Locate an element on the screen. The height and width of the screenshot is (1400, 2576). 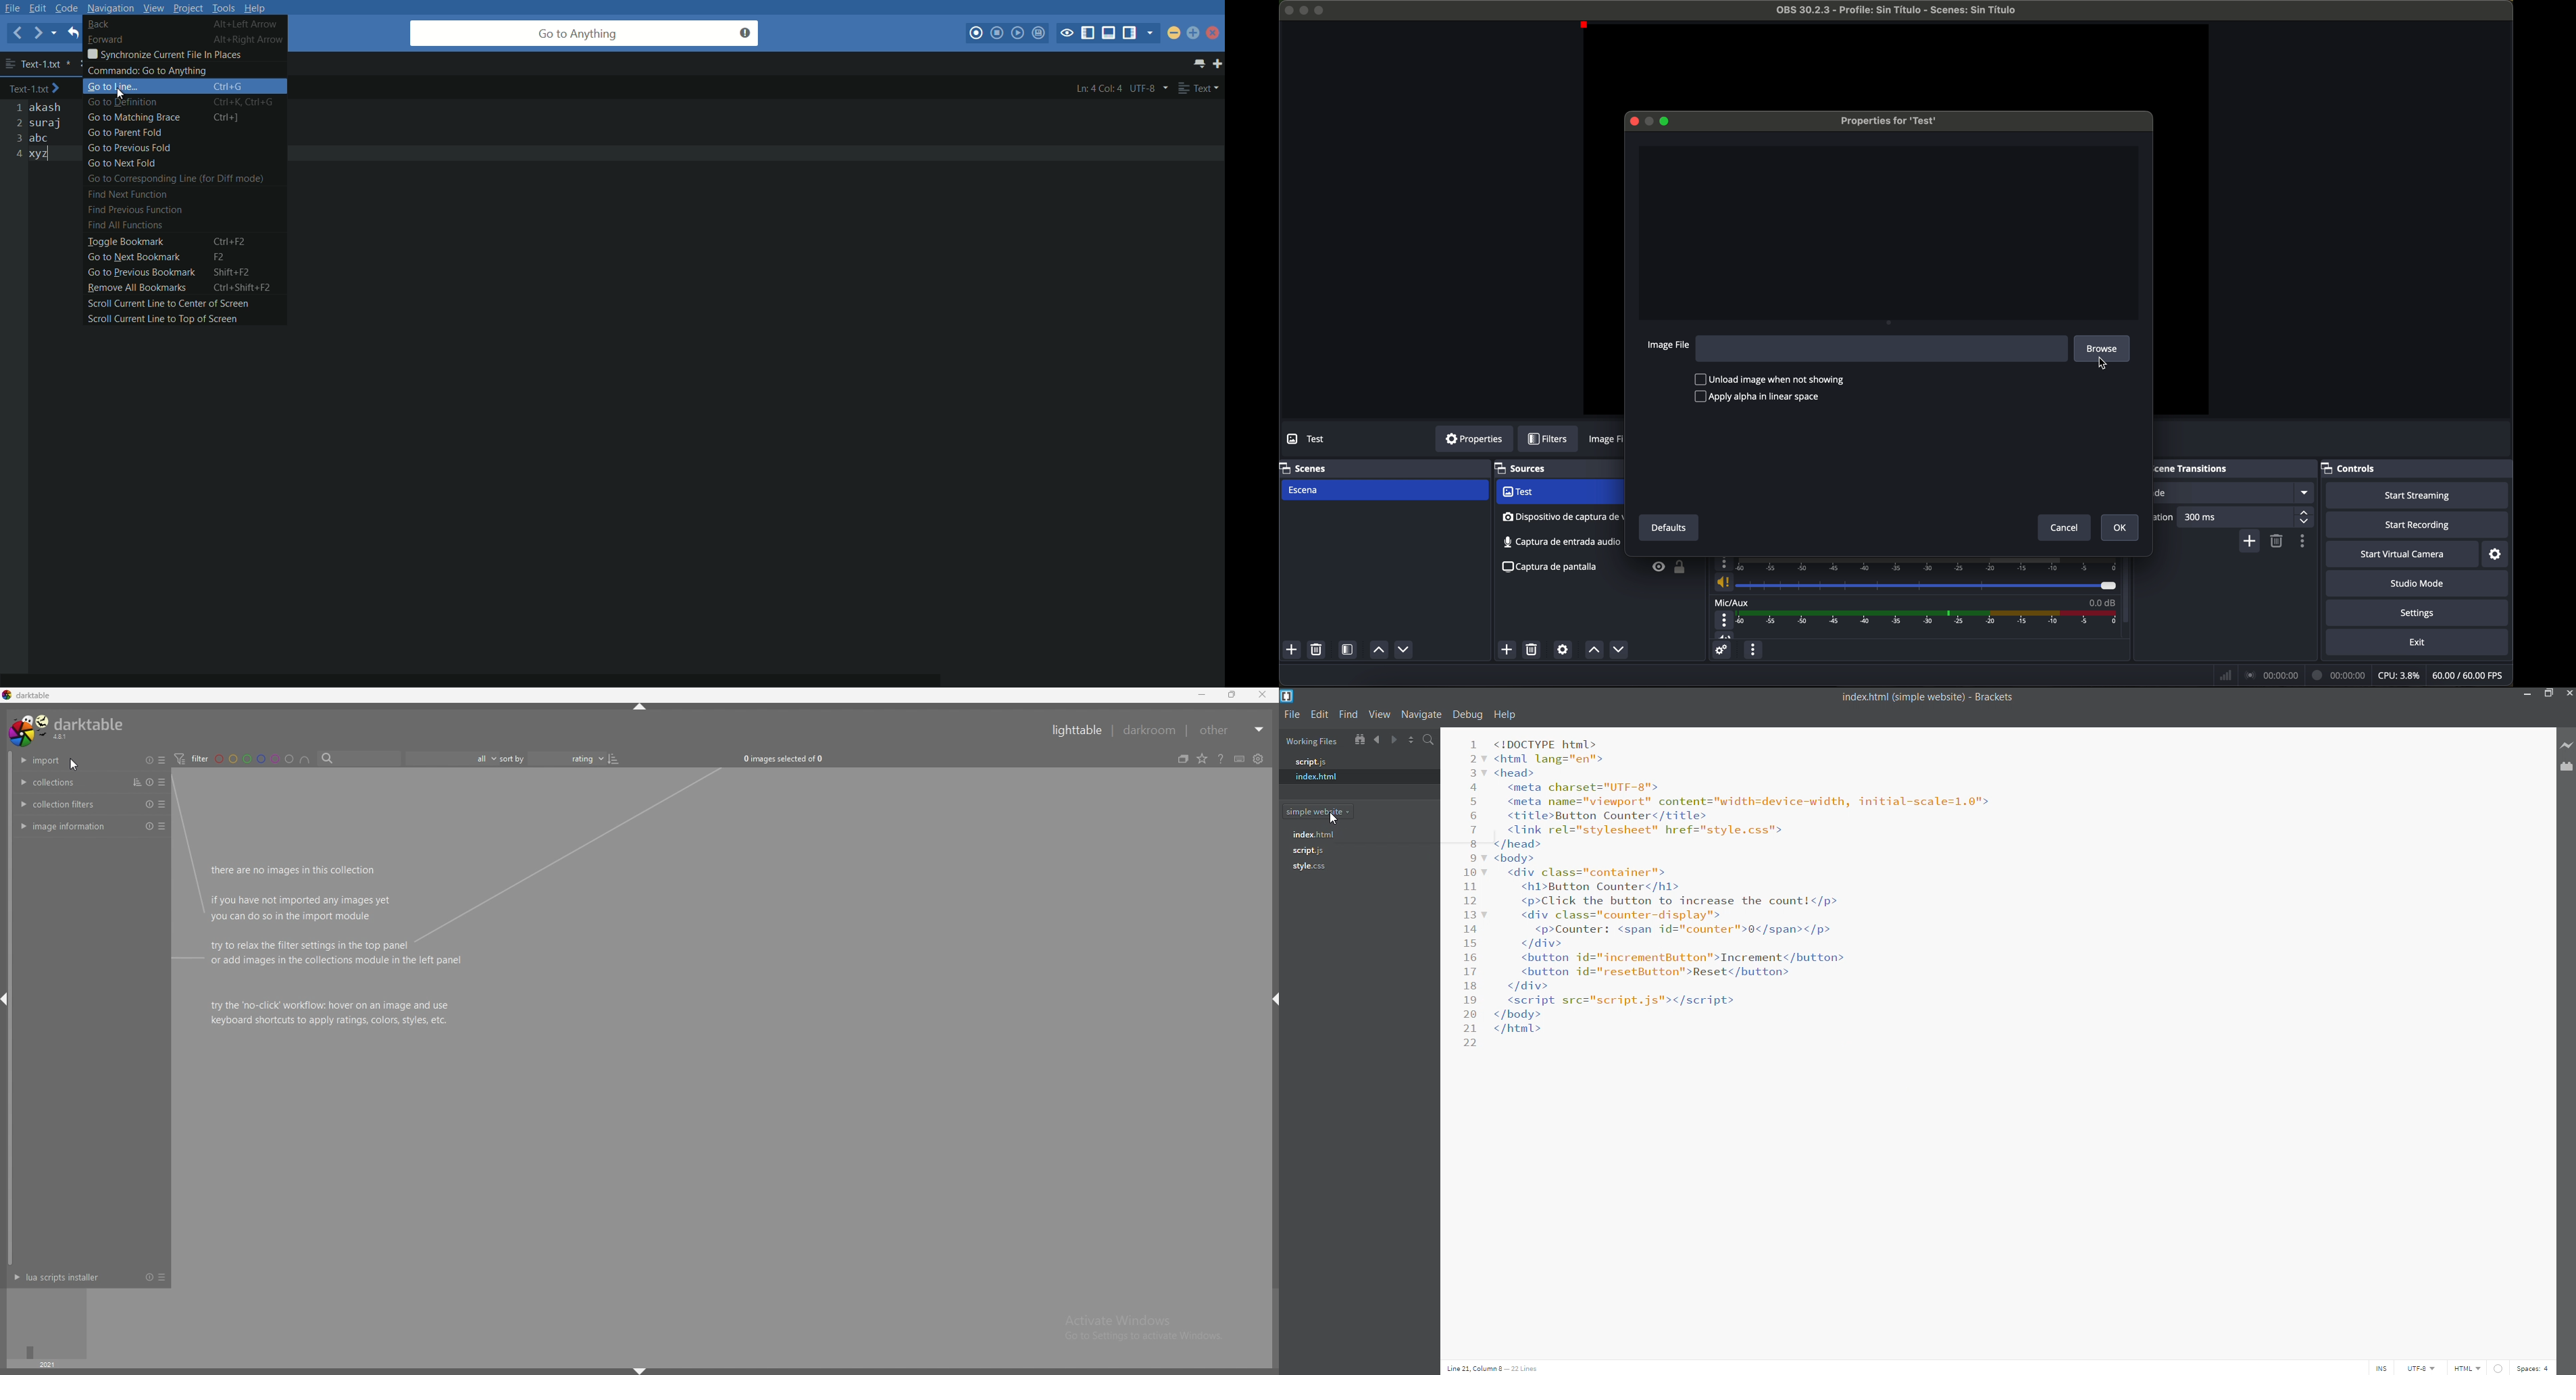
controls is located at coordinates (2358, 466).